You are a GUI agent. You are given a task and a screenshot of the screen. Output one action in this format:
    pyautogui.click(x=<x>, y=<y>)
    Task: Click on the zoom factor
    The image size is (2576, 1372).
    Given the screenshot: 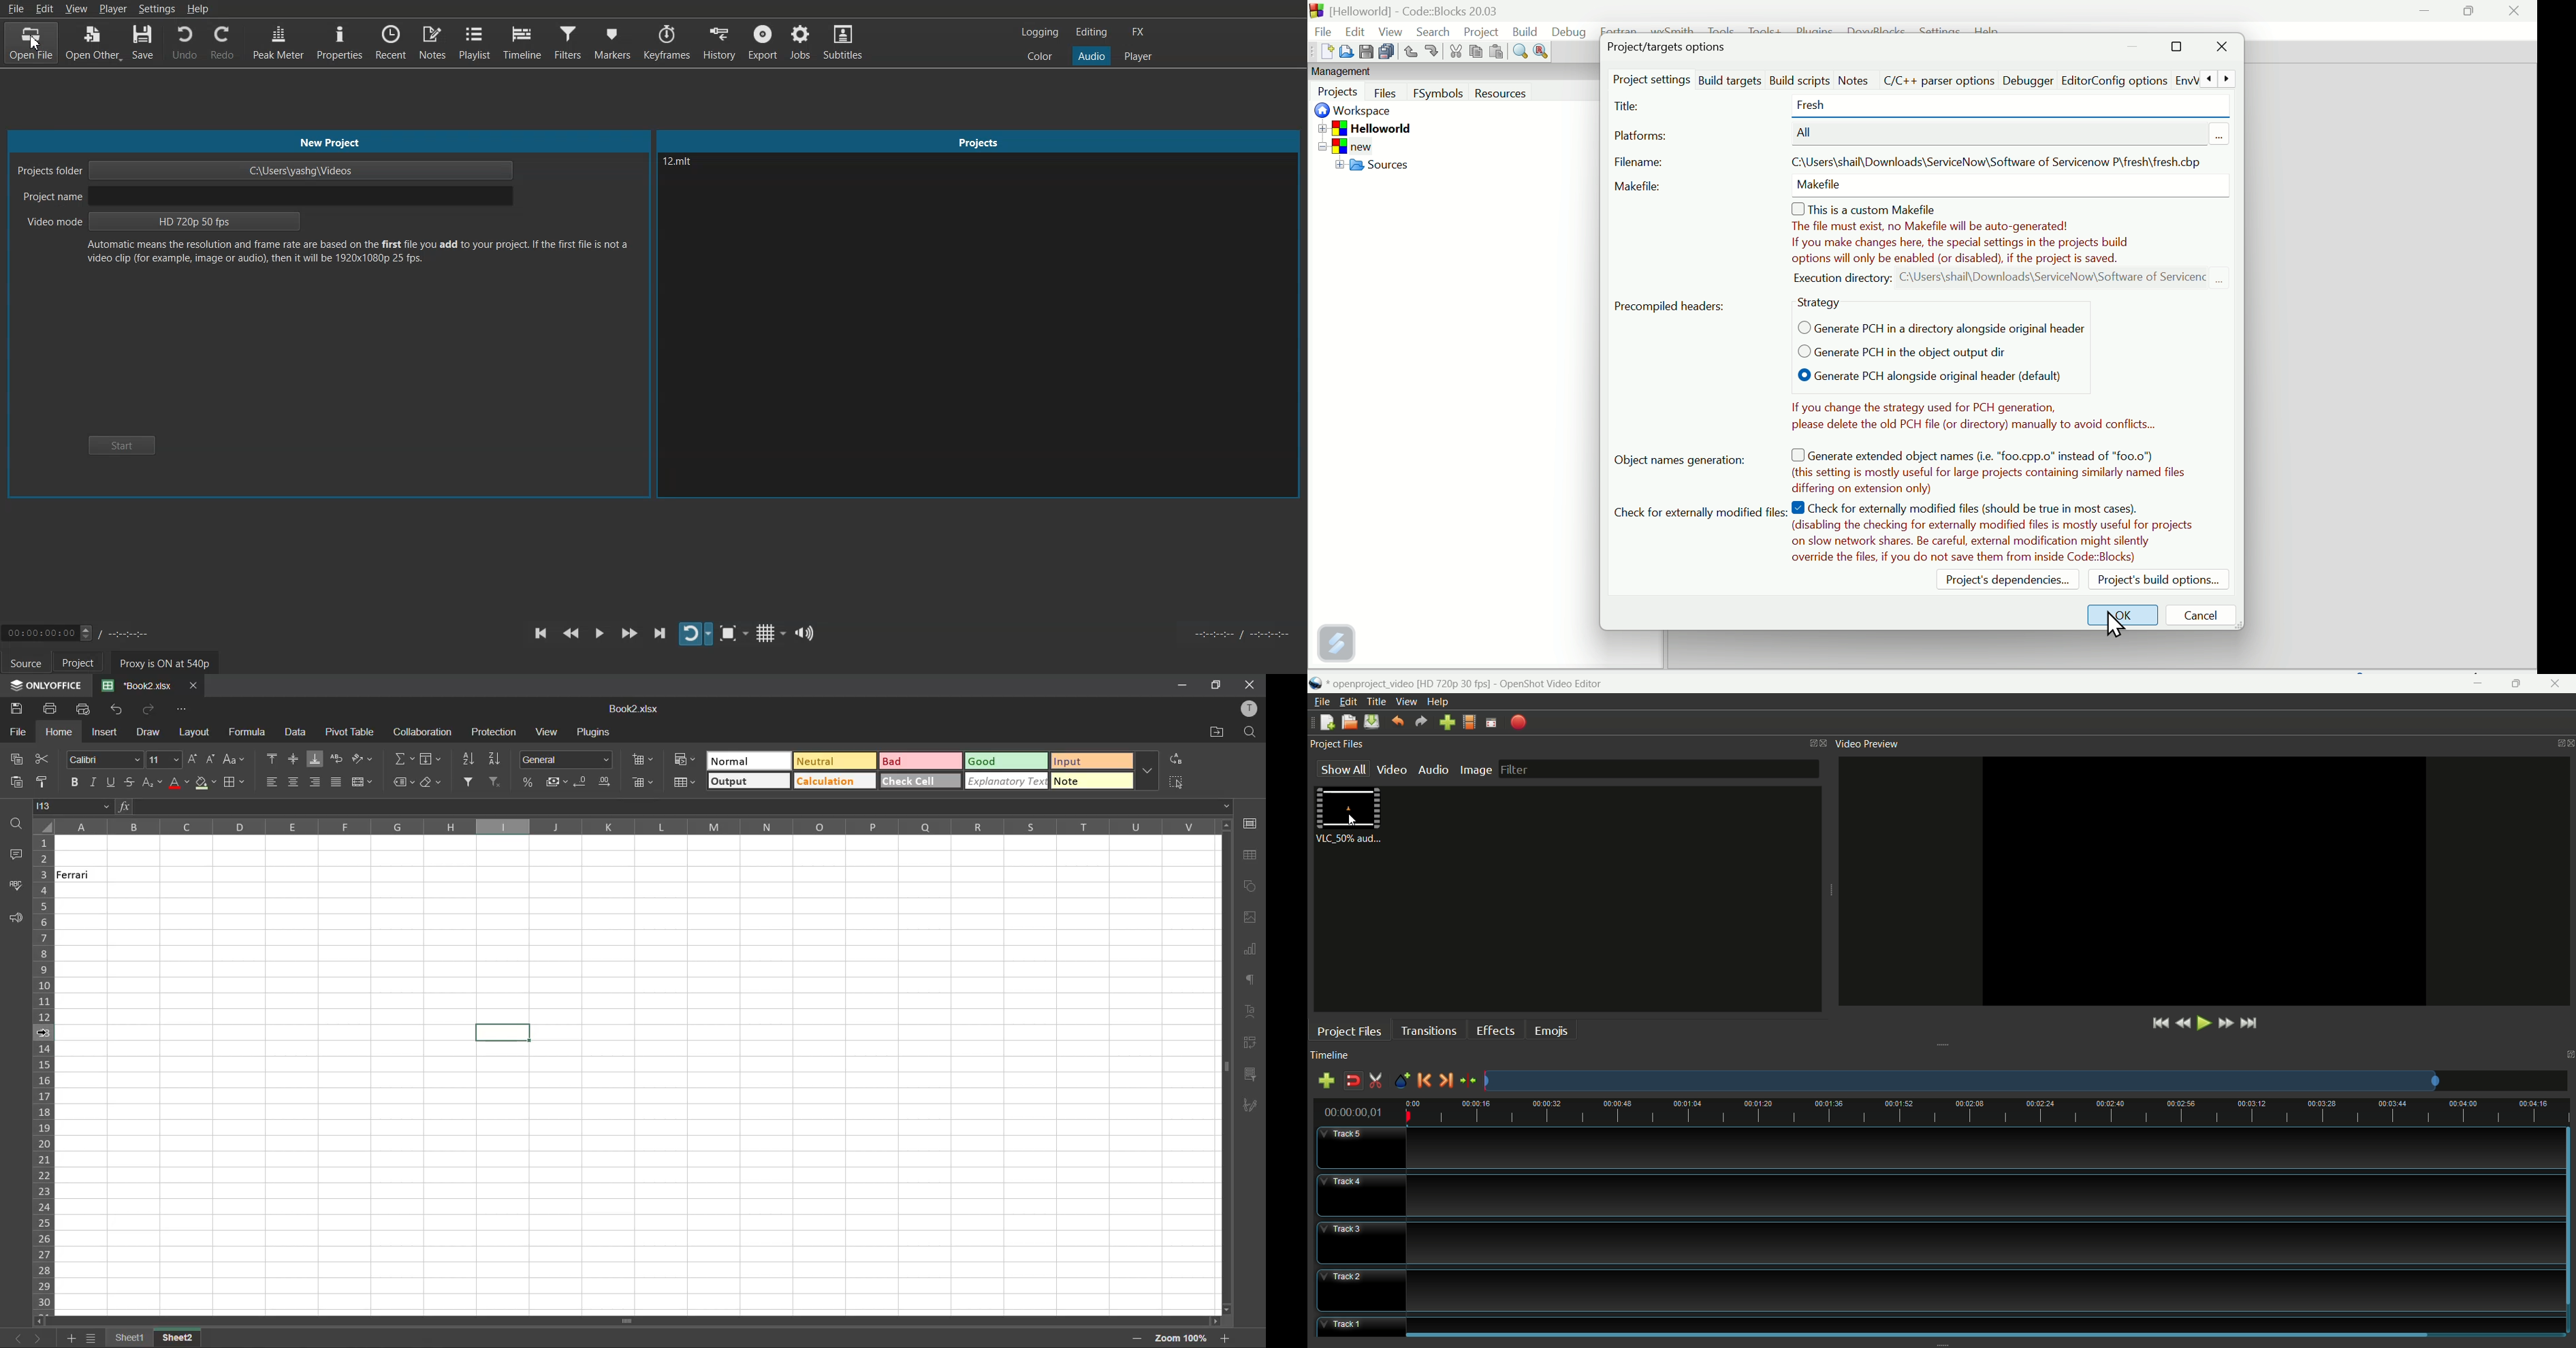 What is the action you would take?
    pyautogui.click(x=1183, y=1338)
    